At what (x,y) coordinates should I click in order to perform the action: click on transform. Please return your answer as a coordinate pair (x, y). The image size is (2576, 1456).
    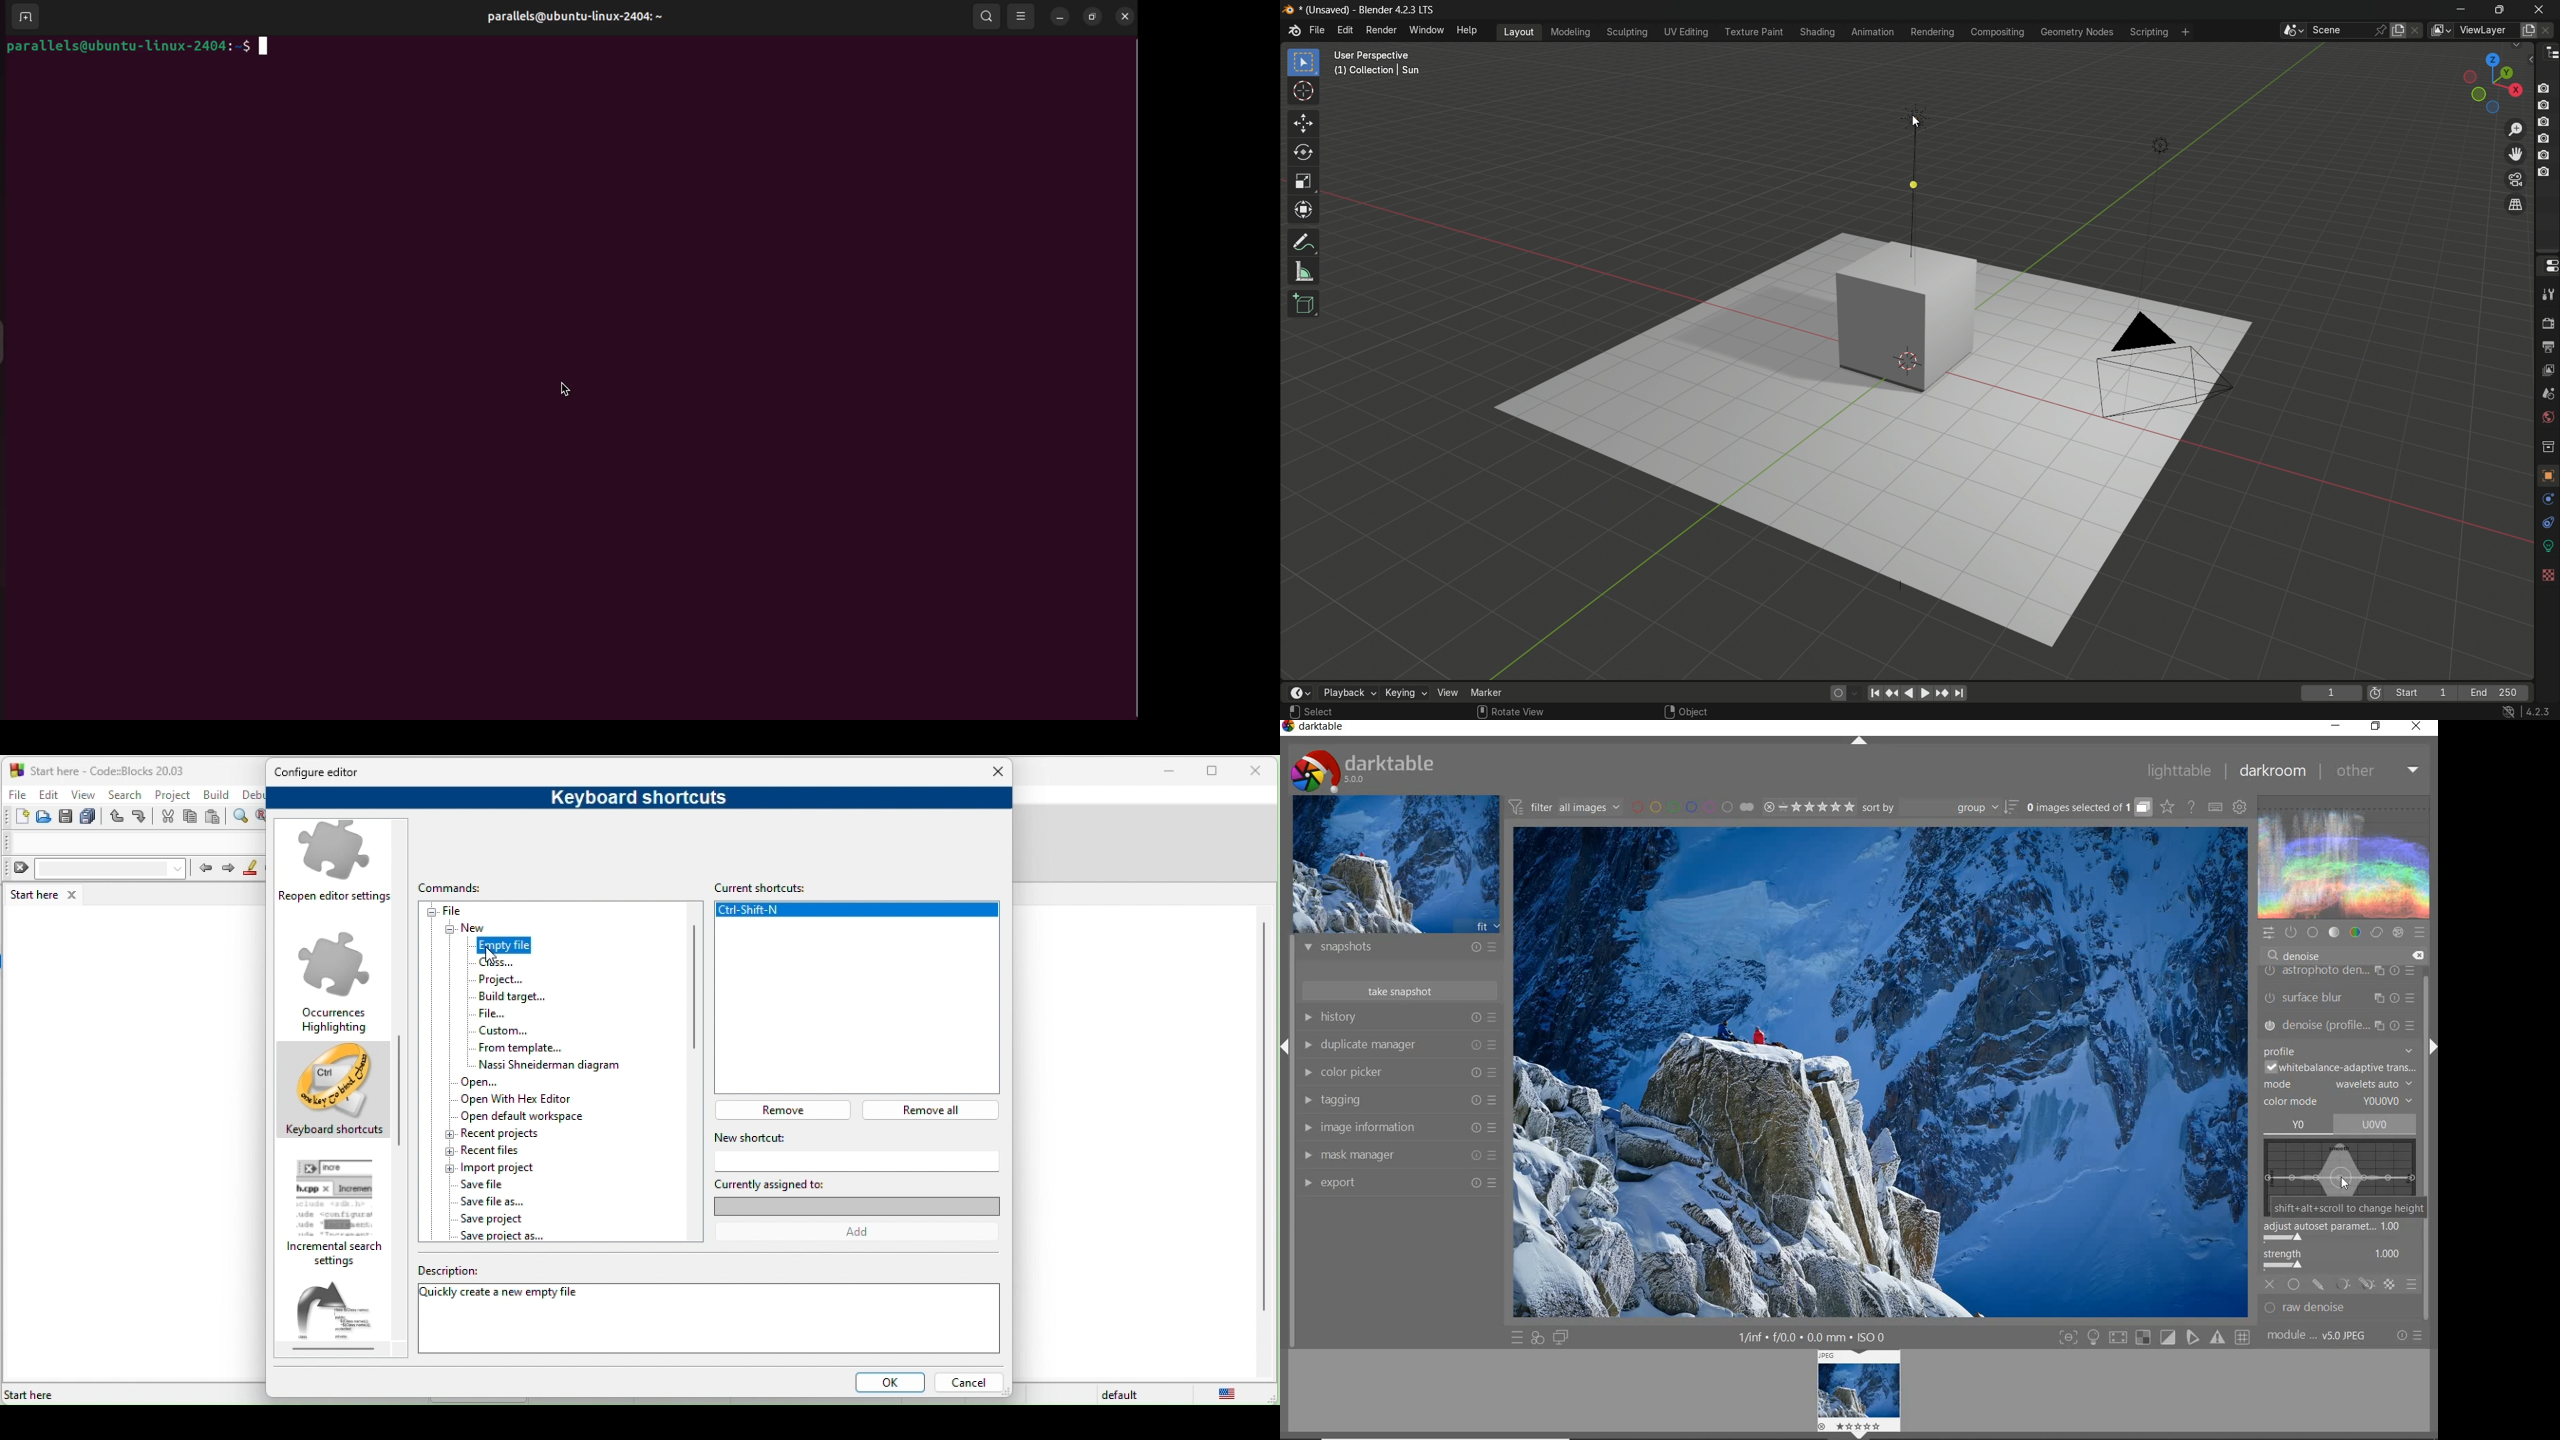
    Looking at the image, I should click on (1305, 212).